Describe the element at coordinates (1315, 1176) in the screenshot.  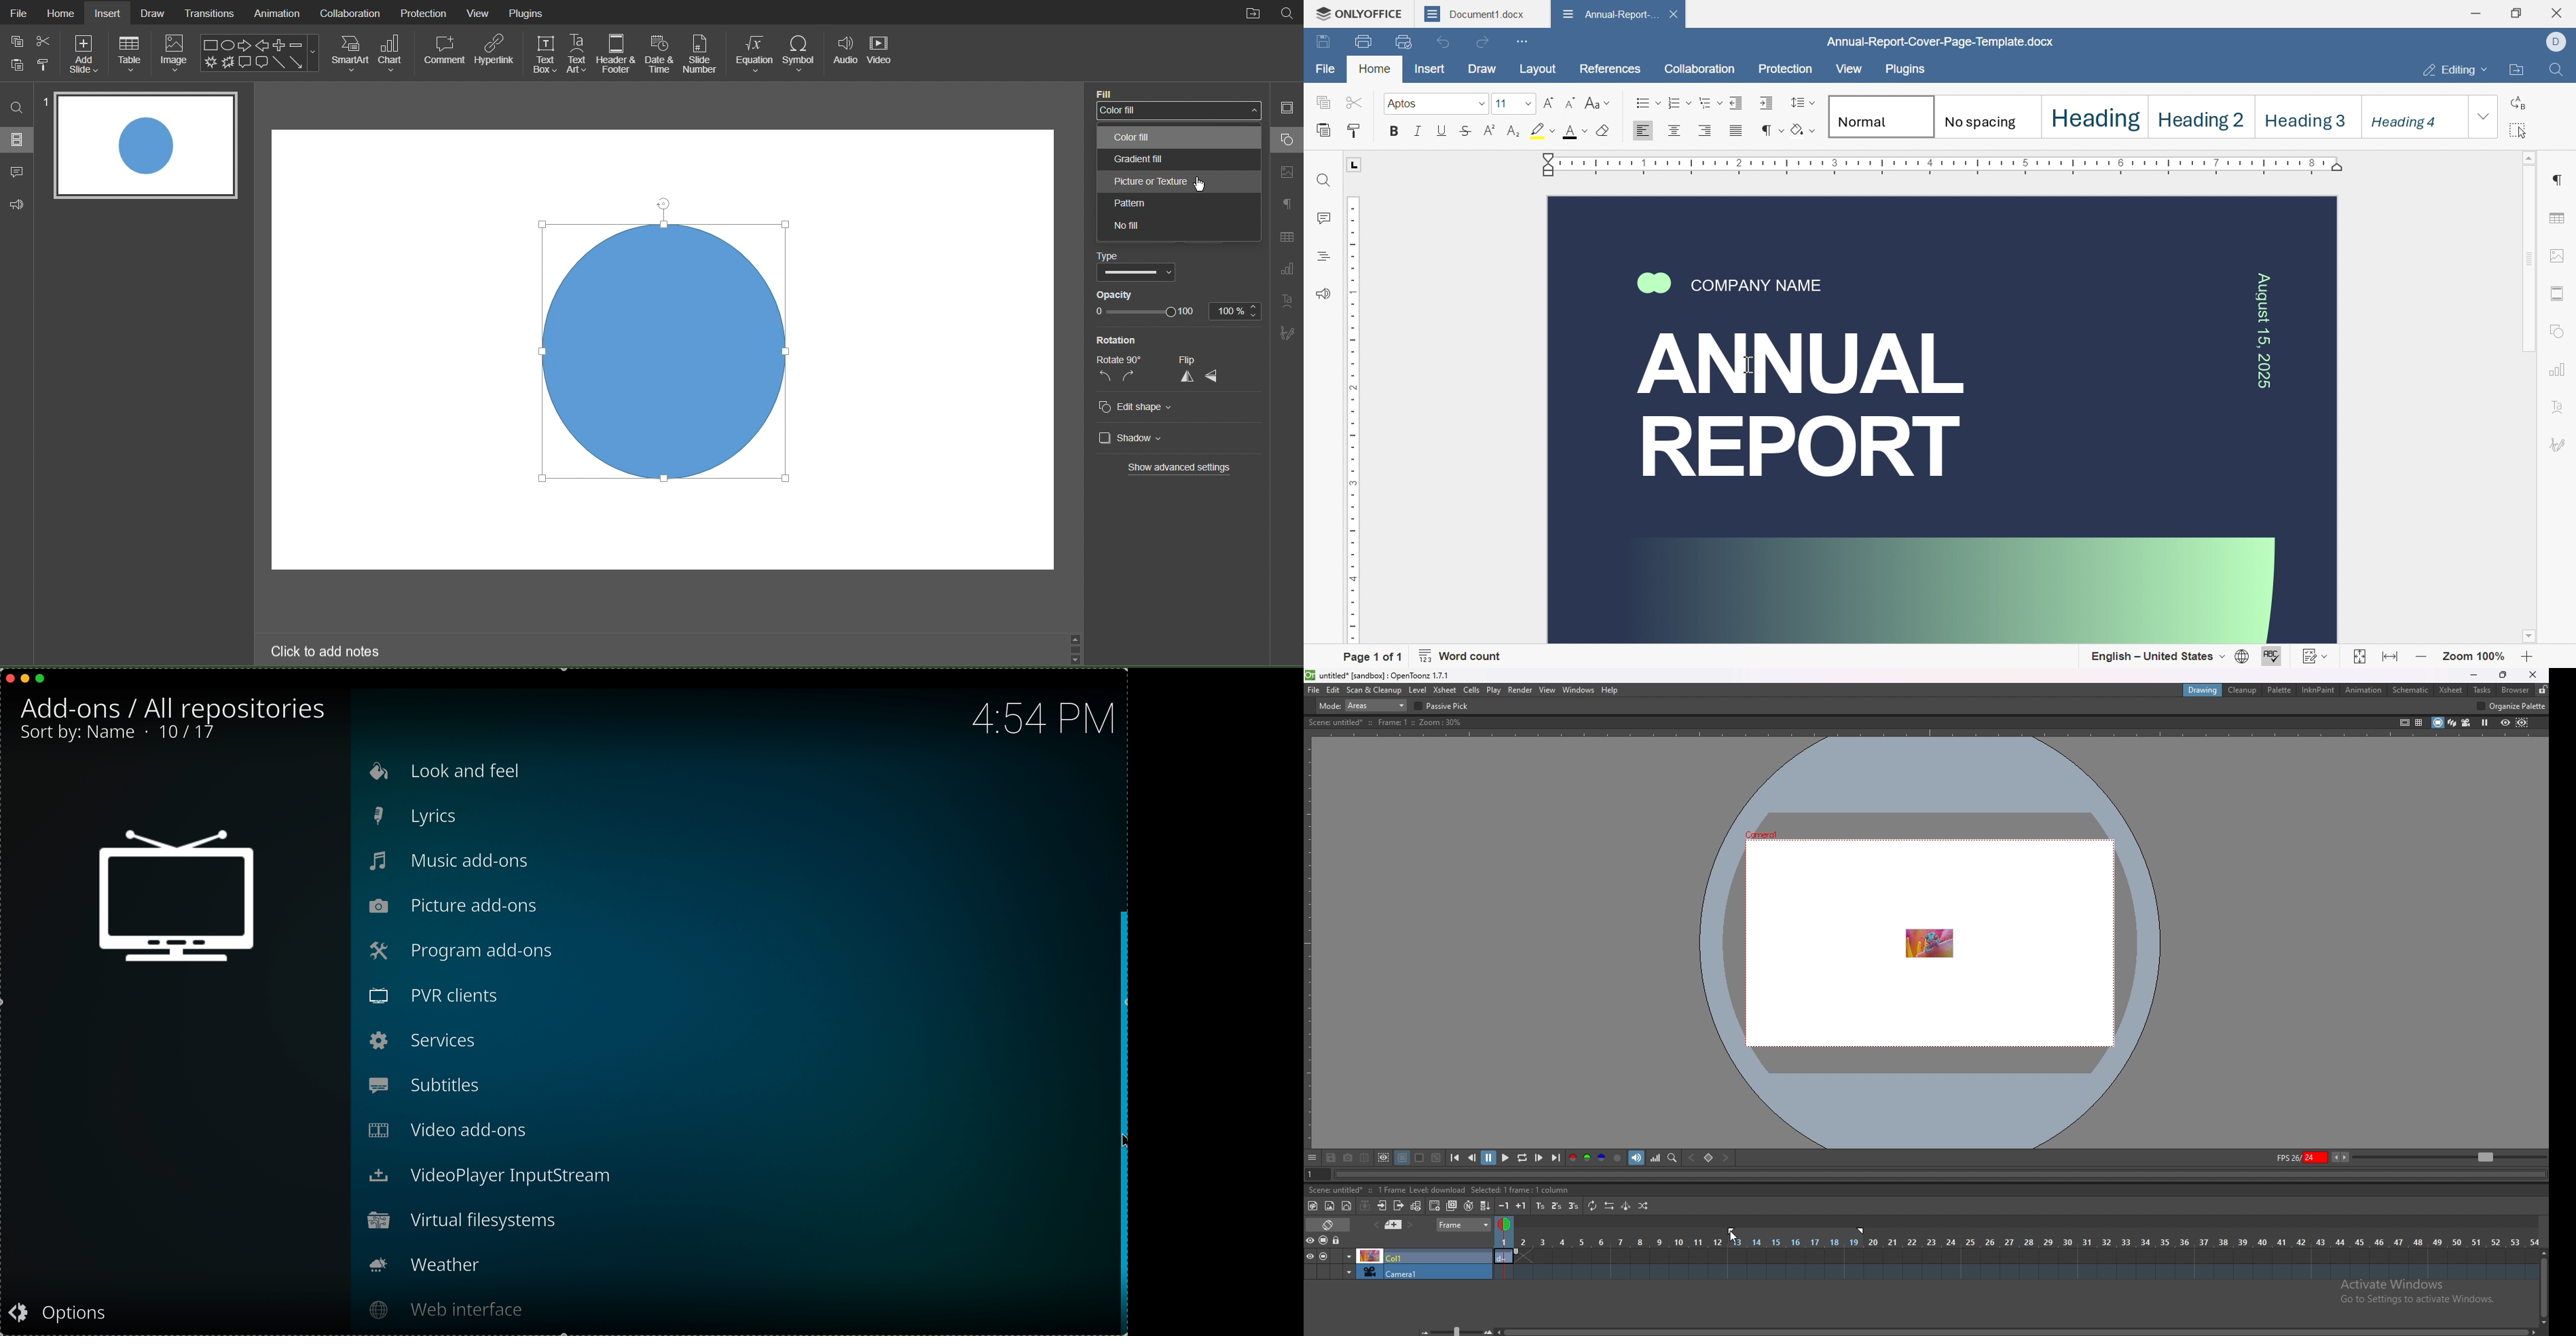
I see `current frame` at that location.